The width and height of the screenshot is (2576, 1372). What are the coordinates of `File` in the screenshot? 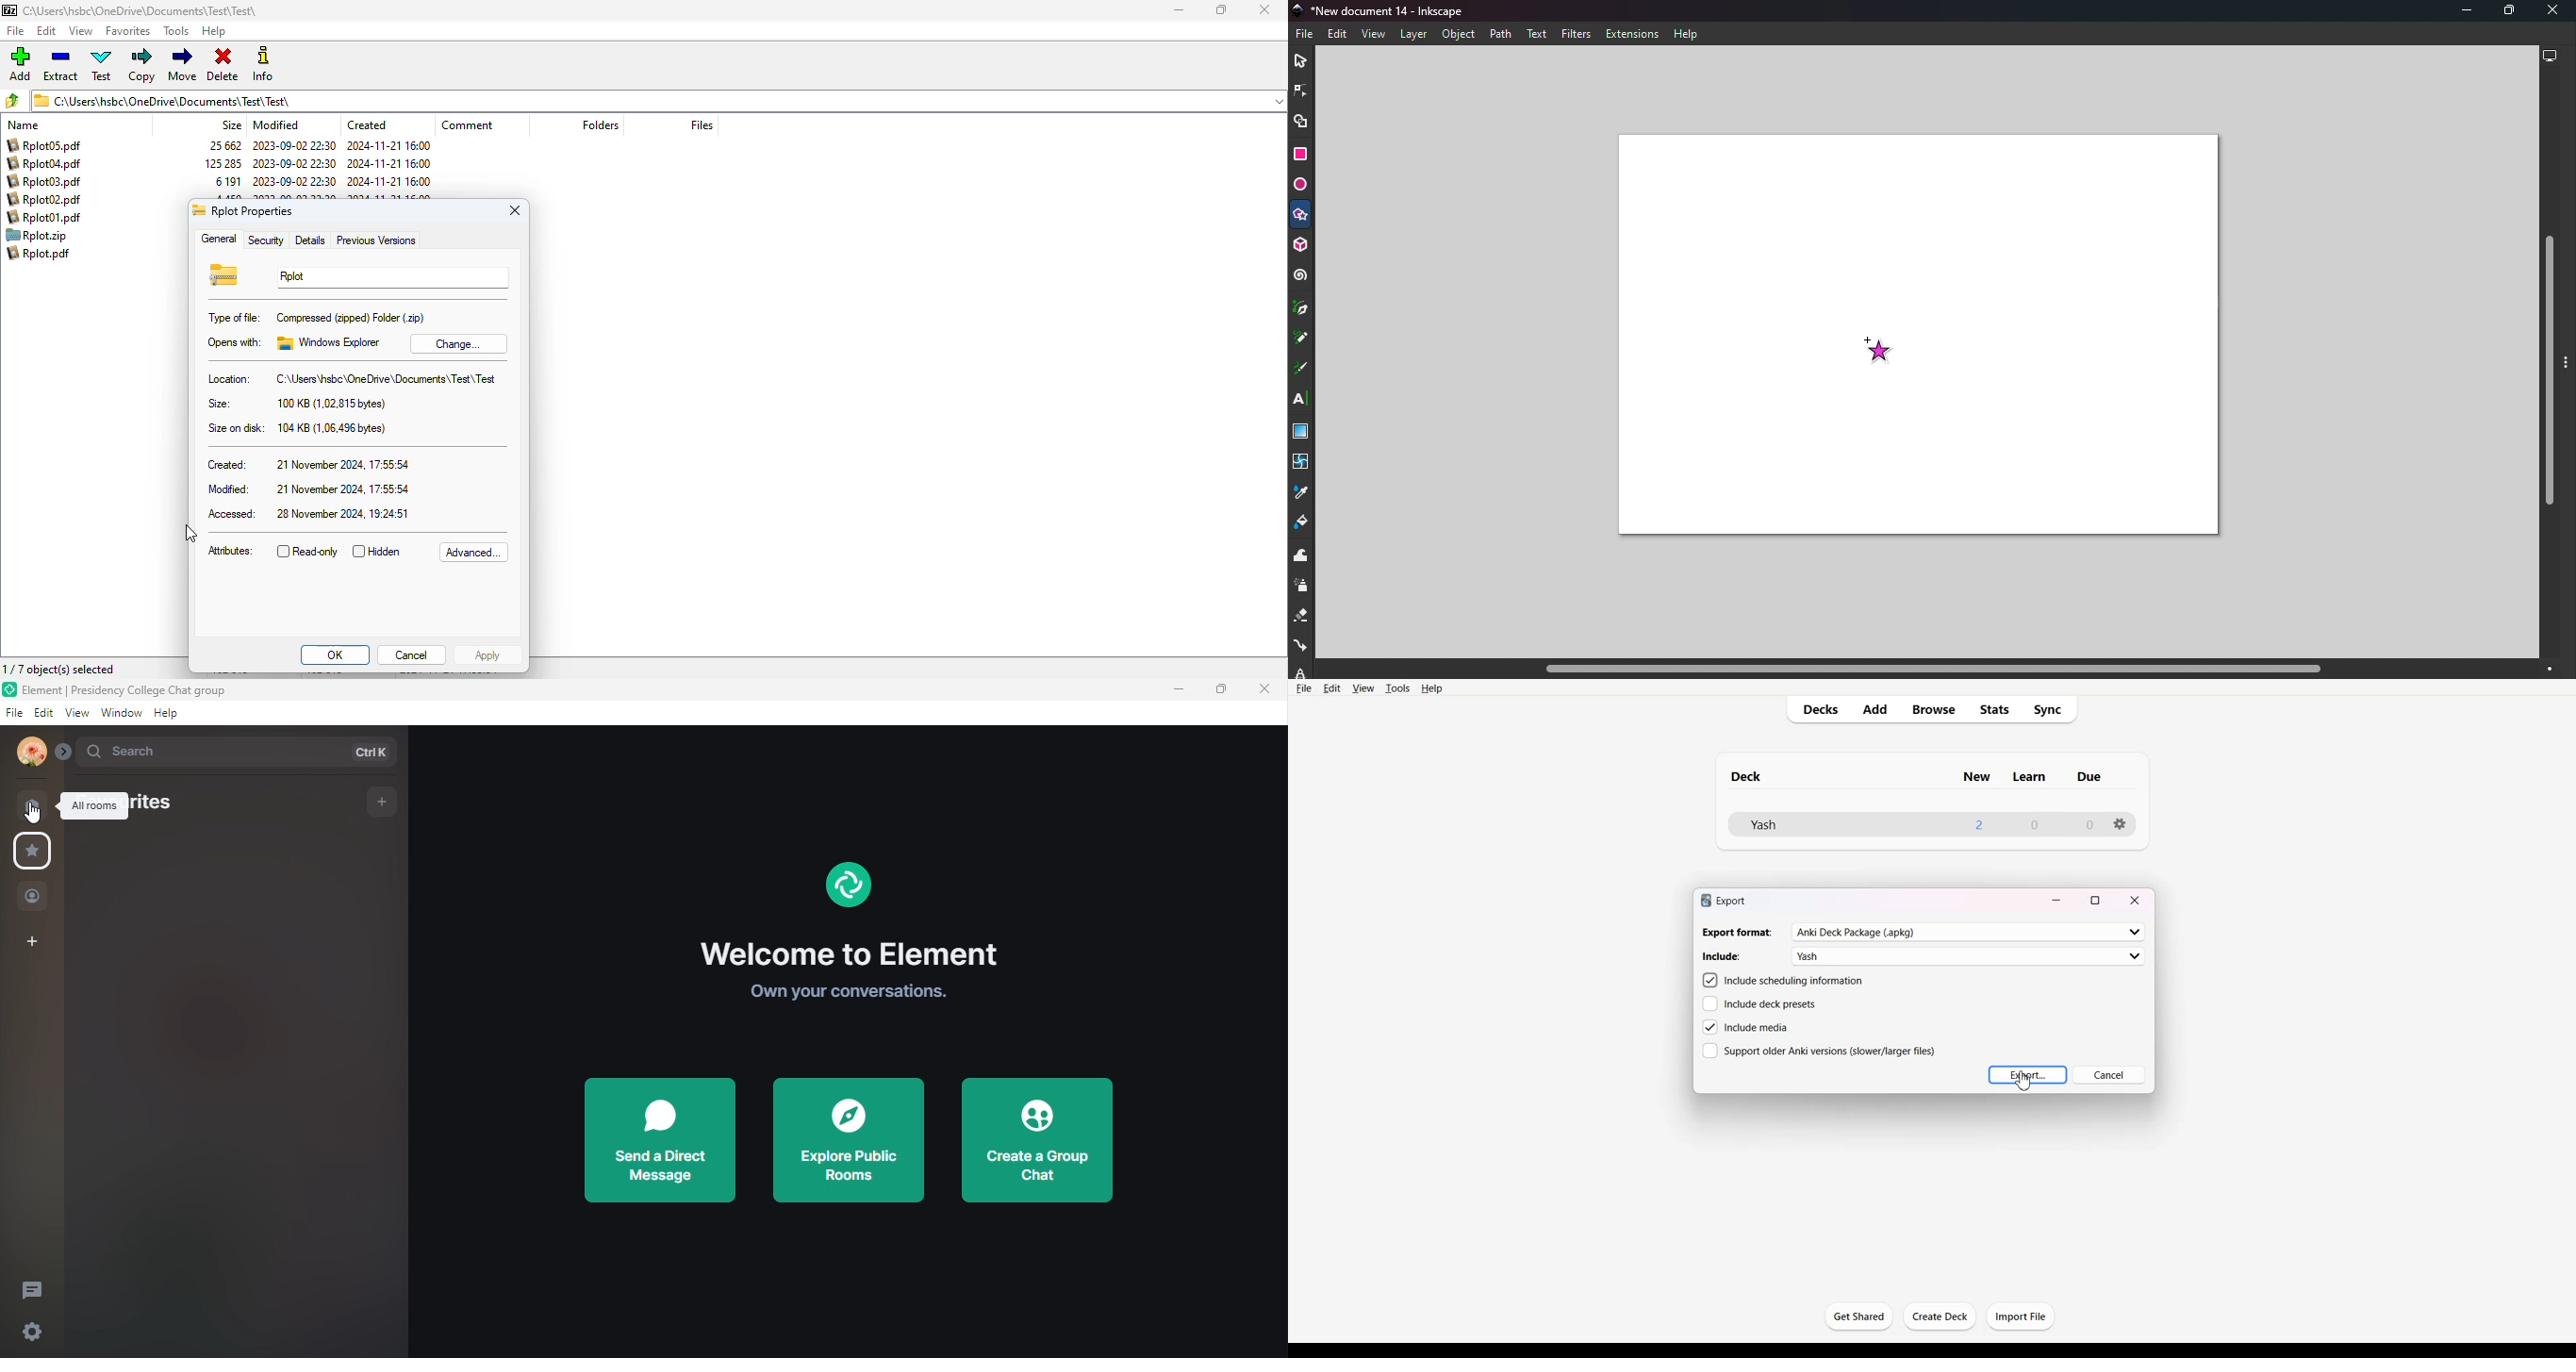 It's located at (1308, 34).